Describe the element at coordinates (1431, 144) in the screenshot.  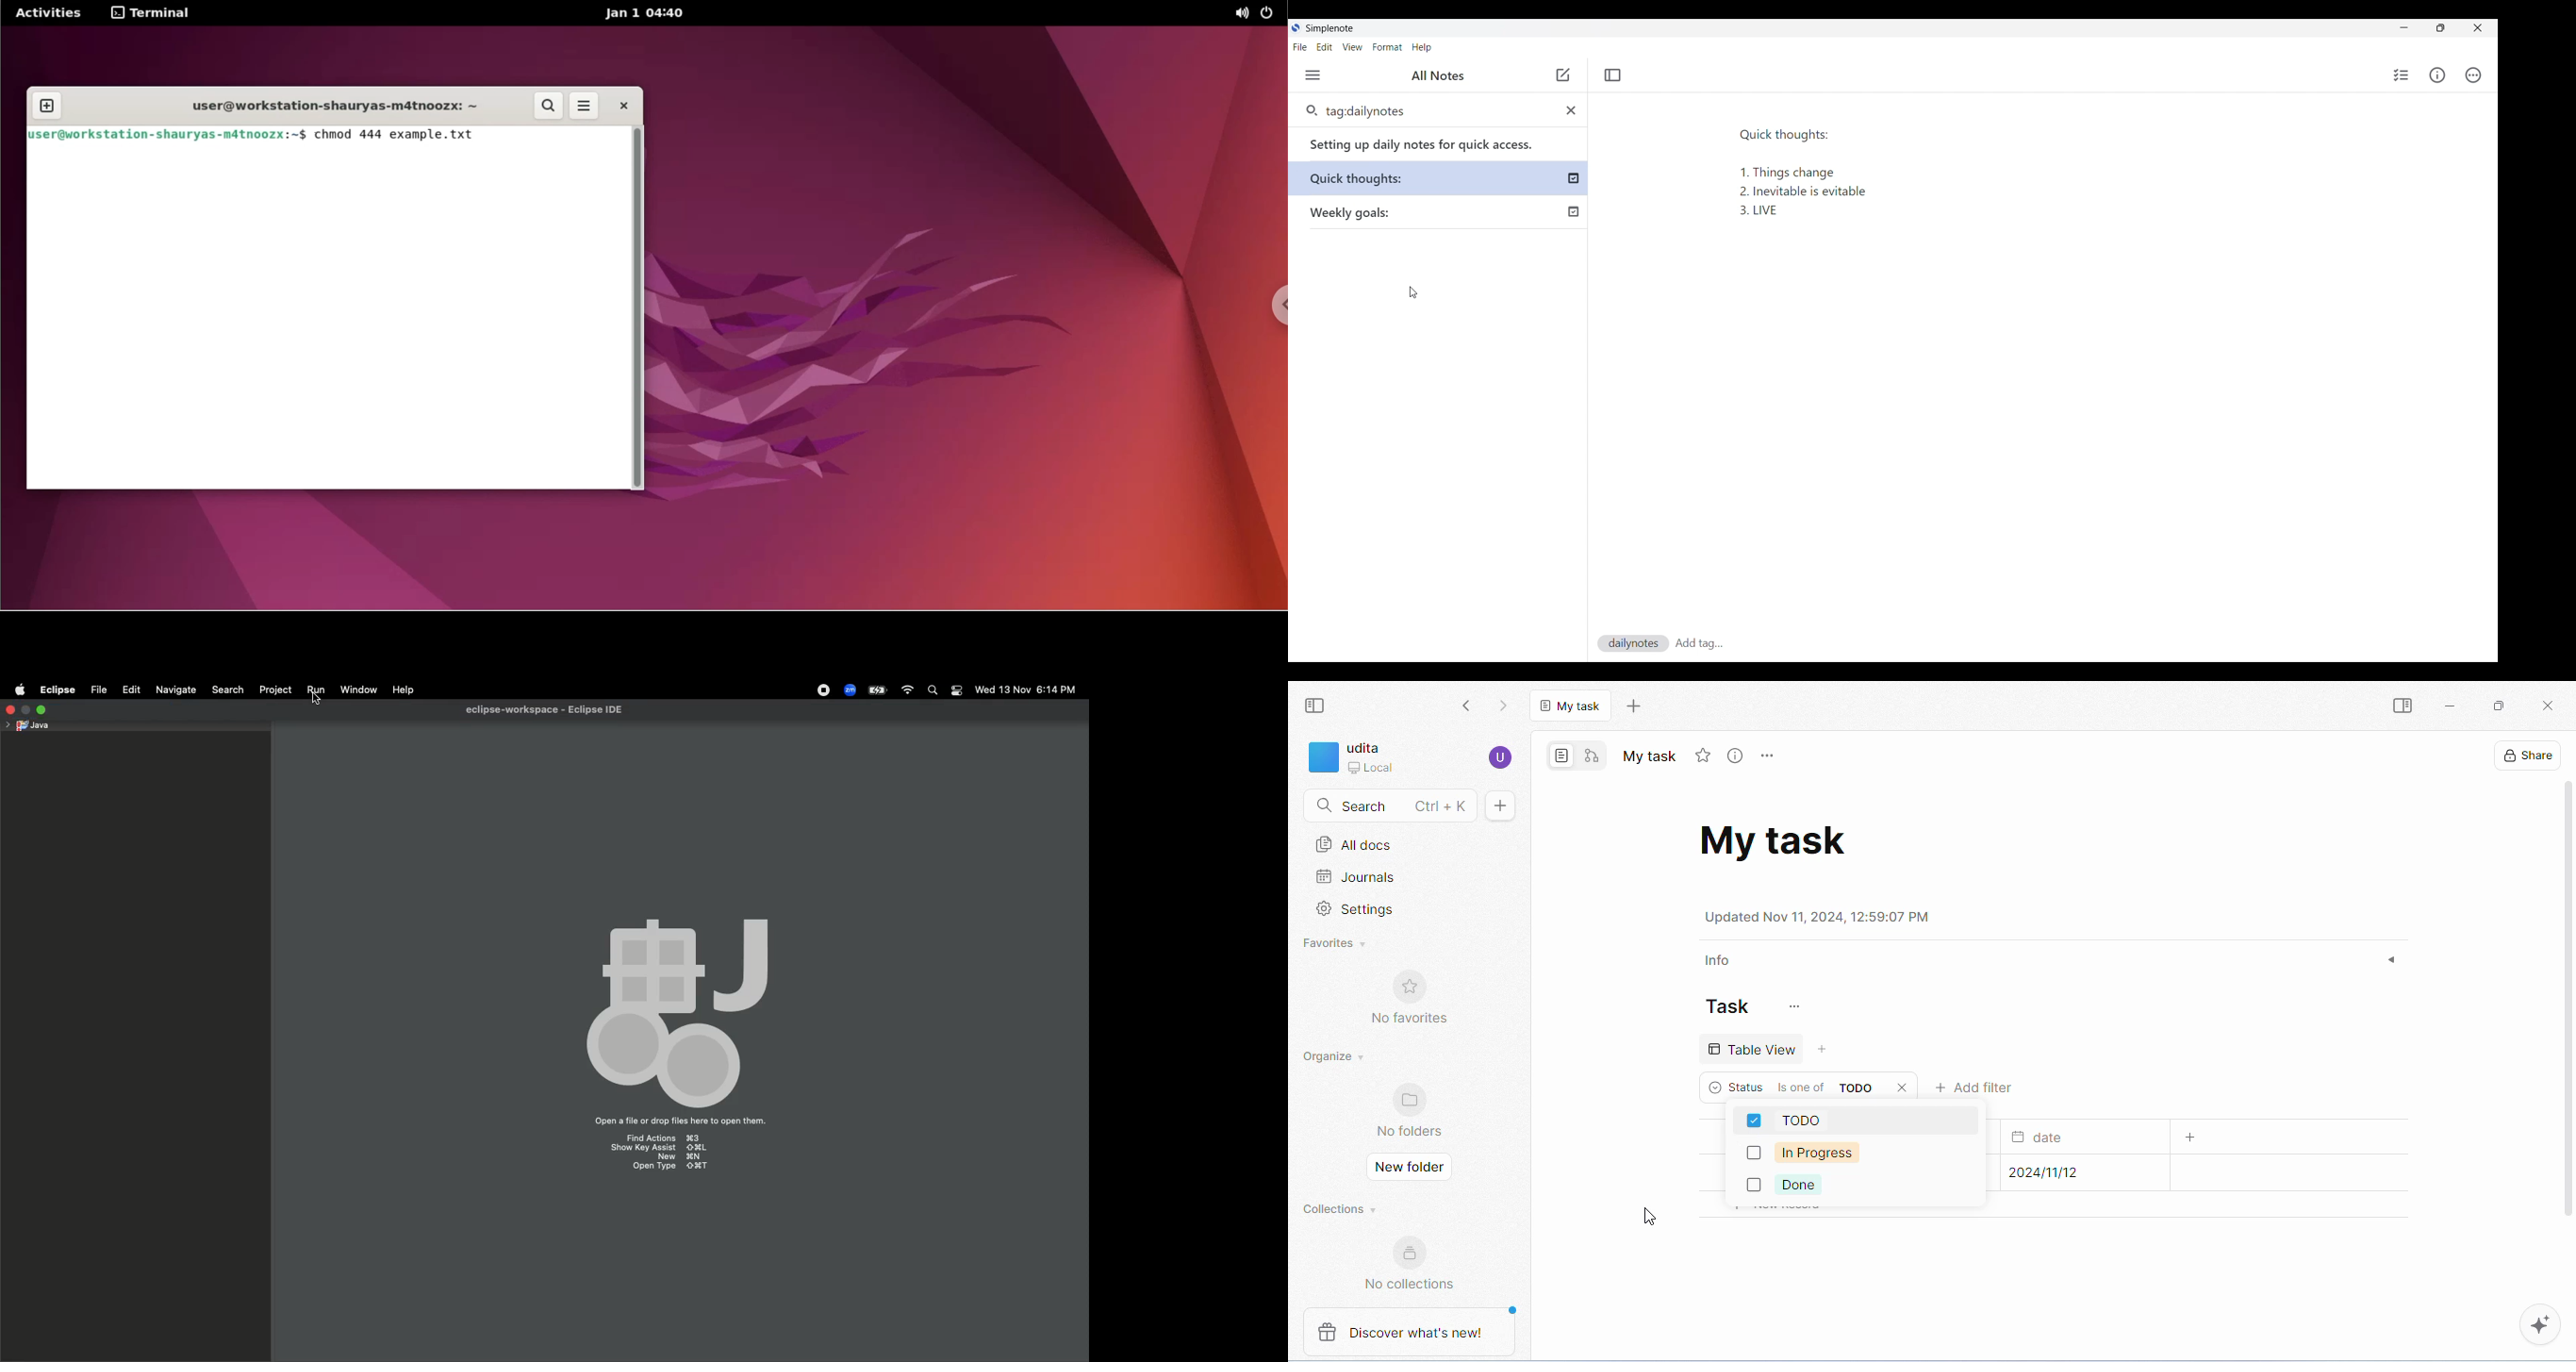
I see `Setting up daily notes for quick access` at that location.